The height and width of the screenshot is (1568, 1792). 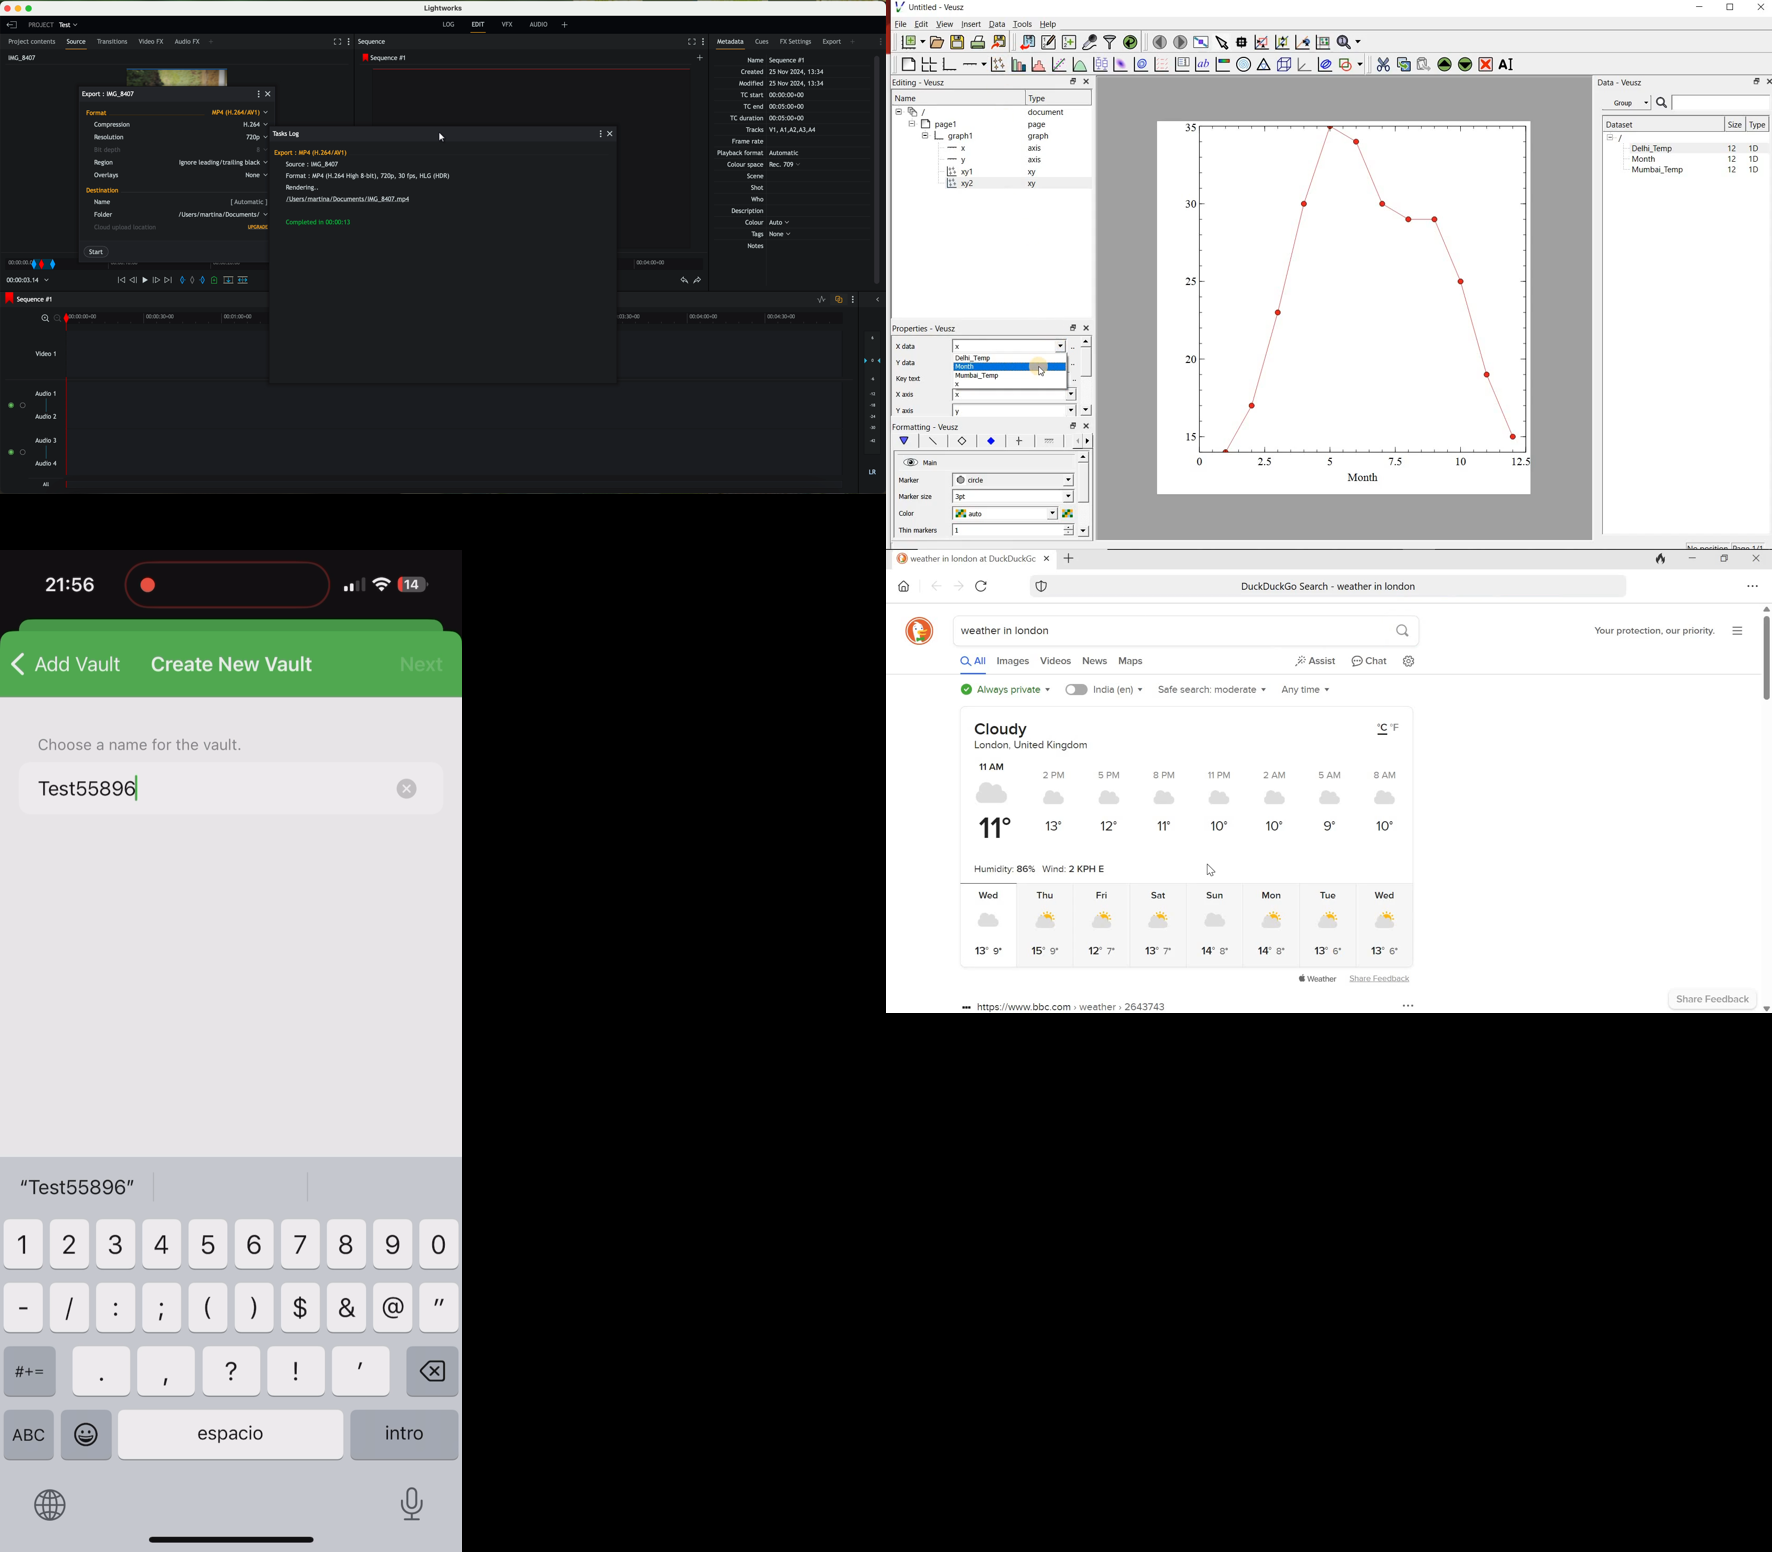 What do you see at coordinates (928, 427) in the screenshot?
I see `Formatting - Veusz` at bounding box center [928, 427].